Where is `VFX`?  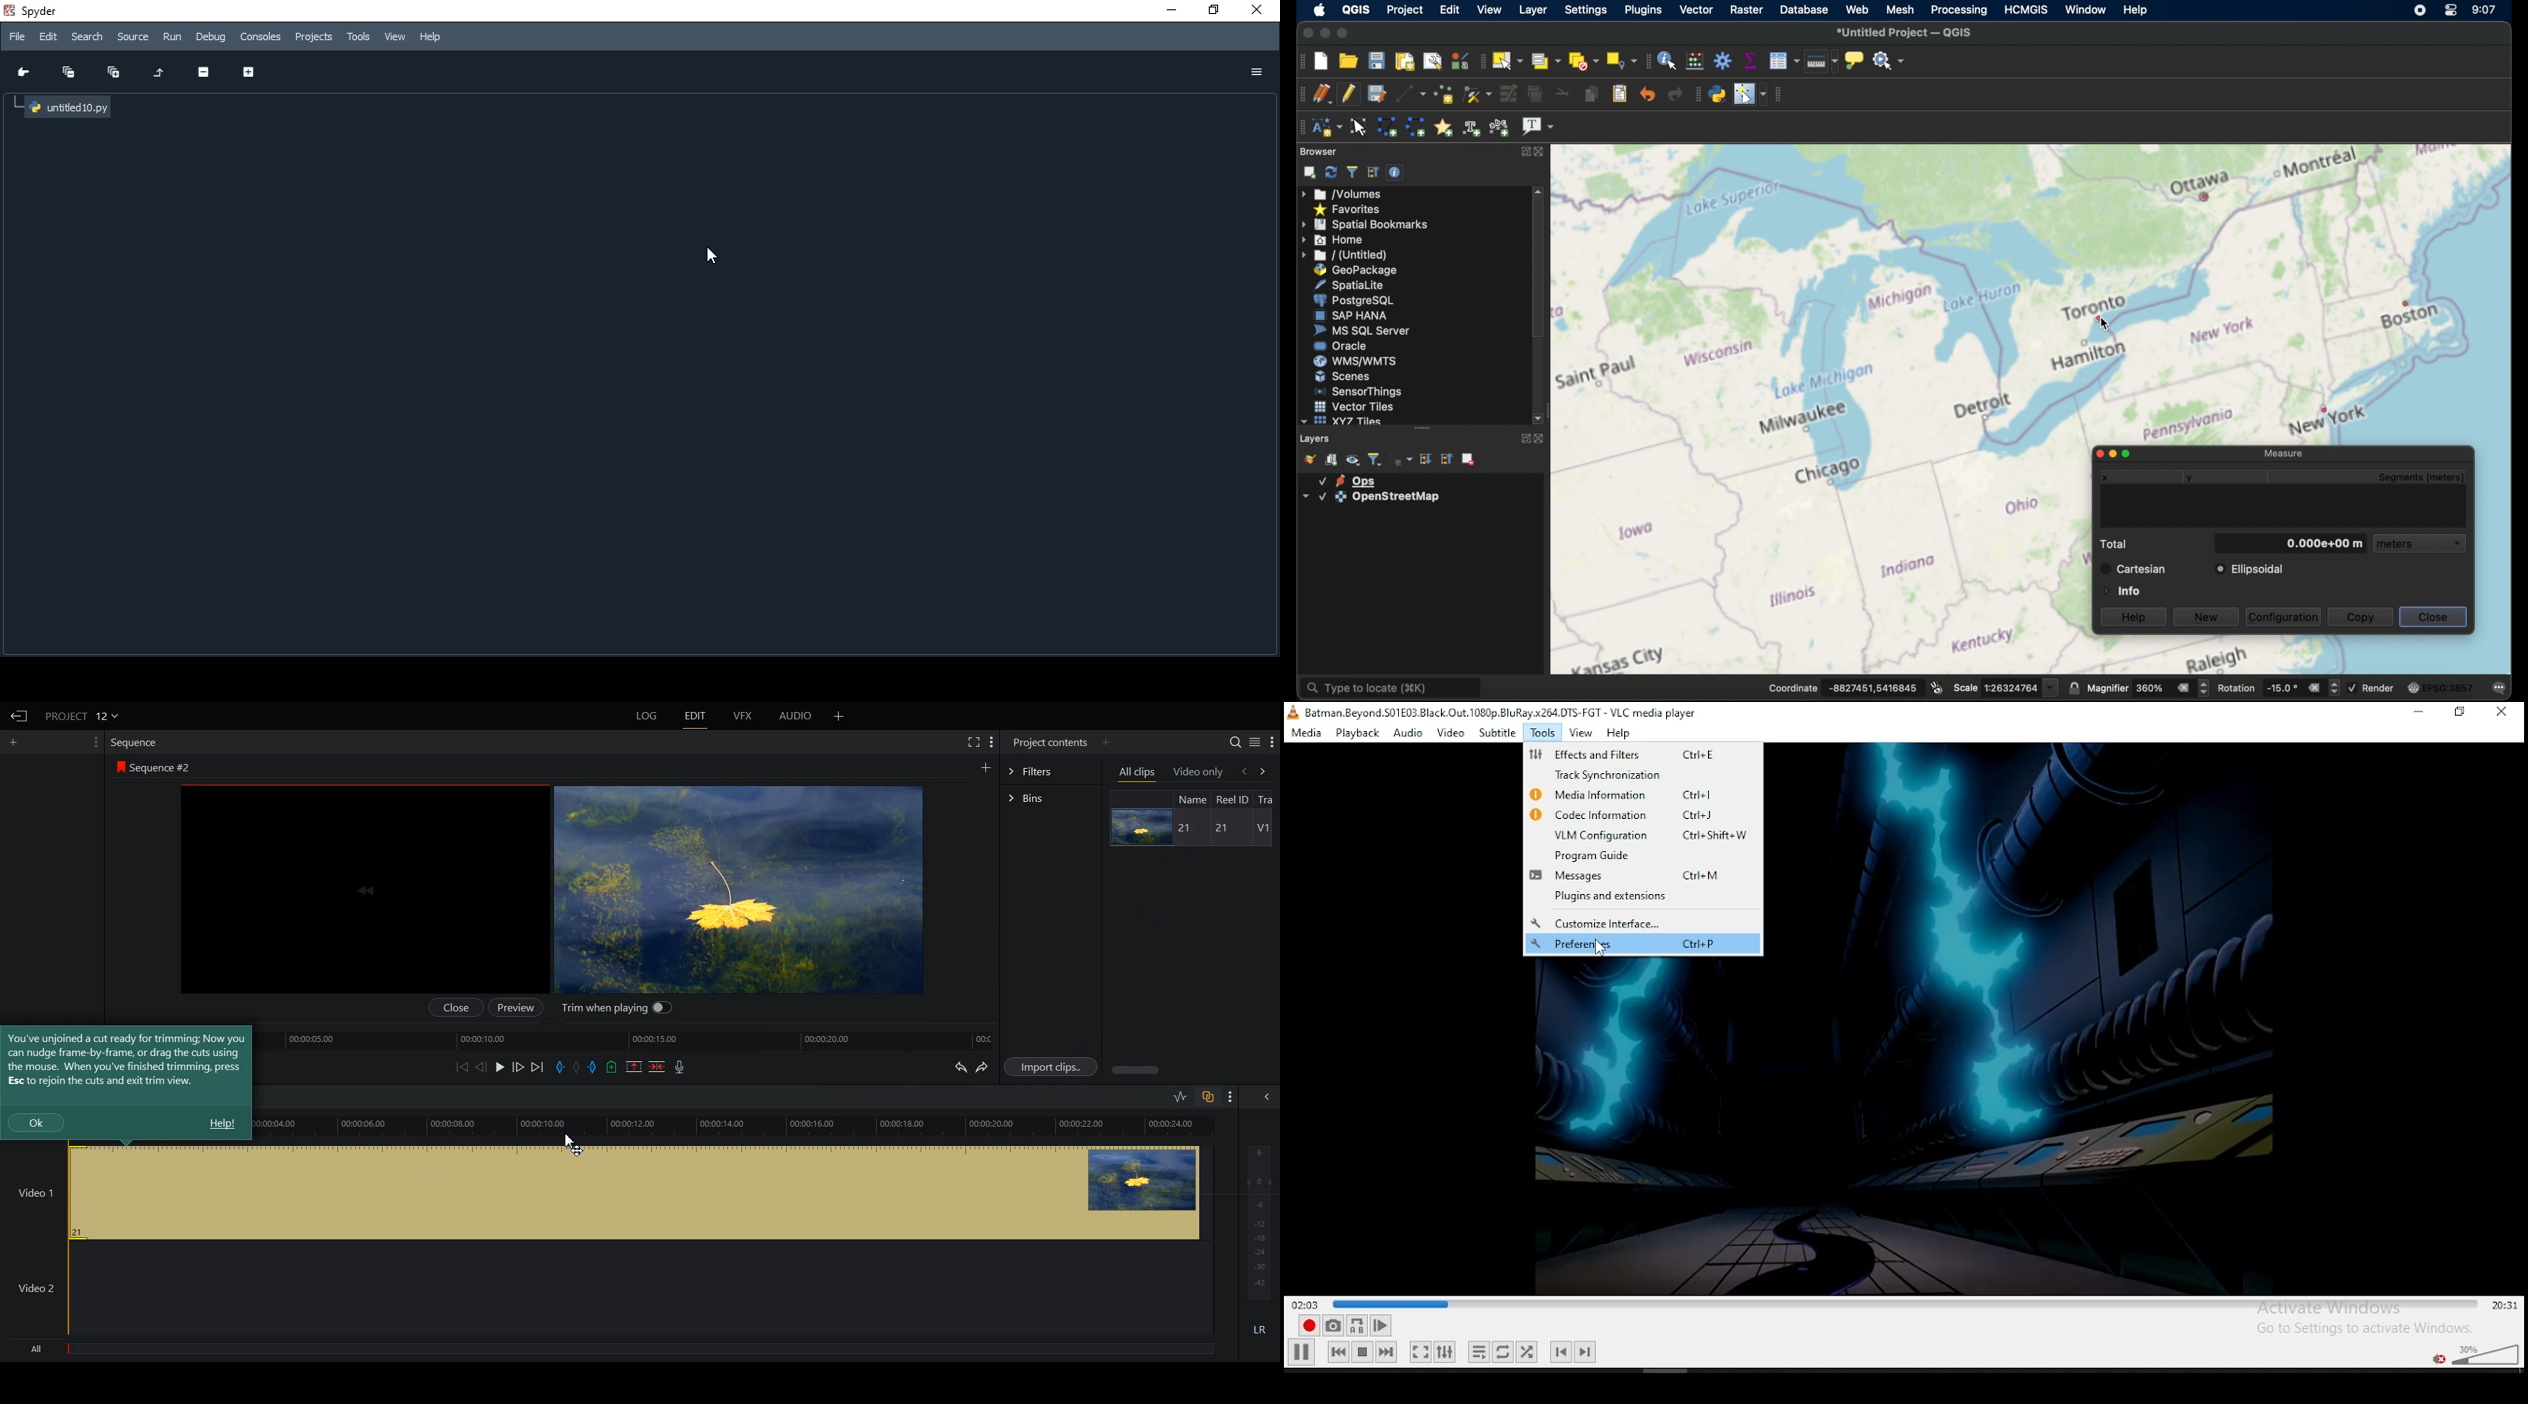
VFX is located at coordinates (743, 716).